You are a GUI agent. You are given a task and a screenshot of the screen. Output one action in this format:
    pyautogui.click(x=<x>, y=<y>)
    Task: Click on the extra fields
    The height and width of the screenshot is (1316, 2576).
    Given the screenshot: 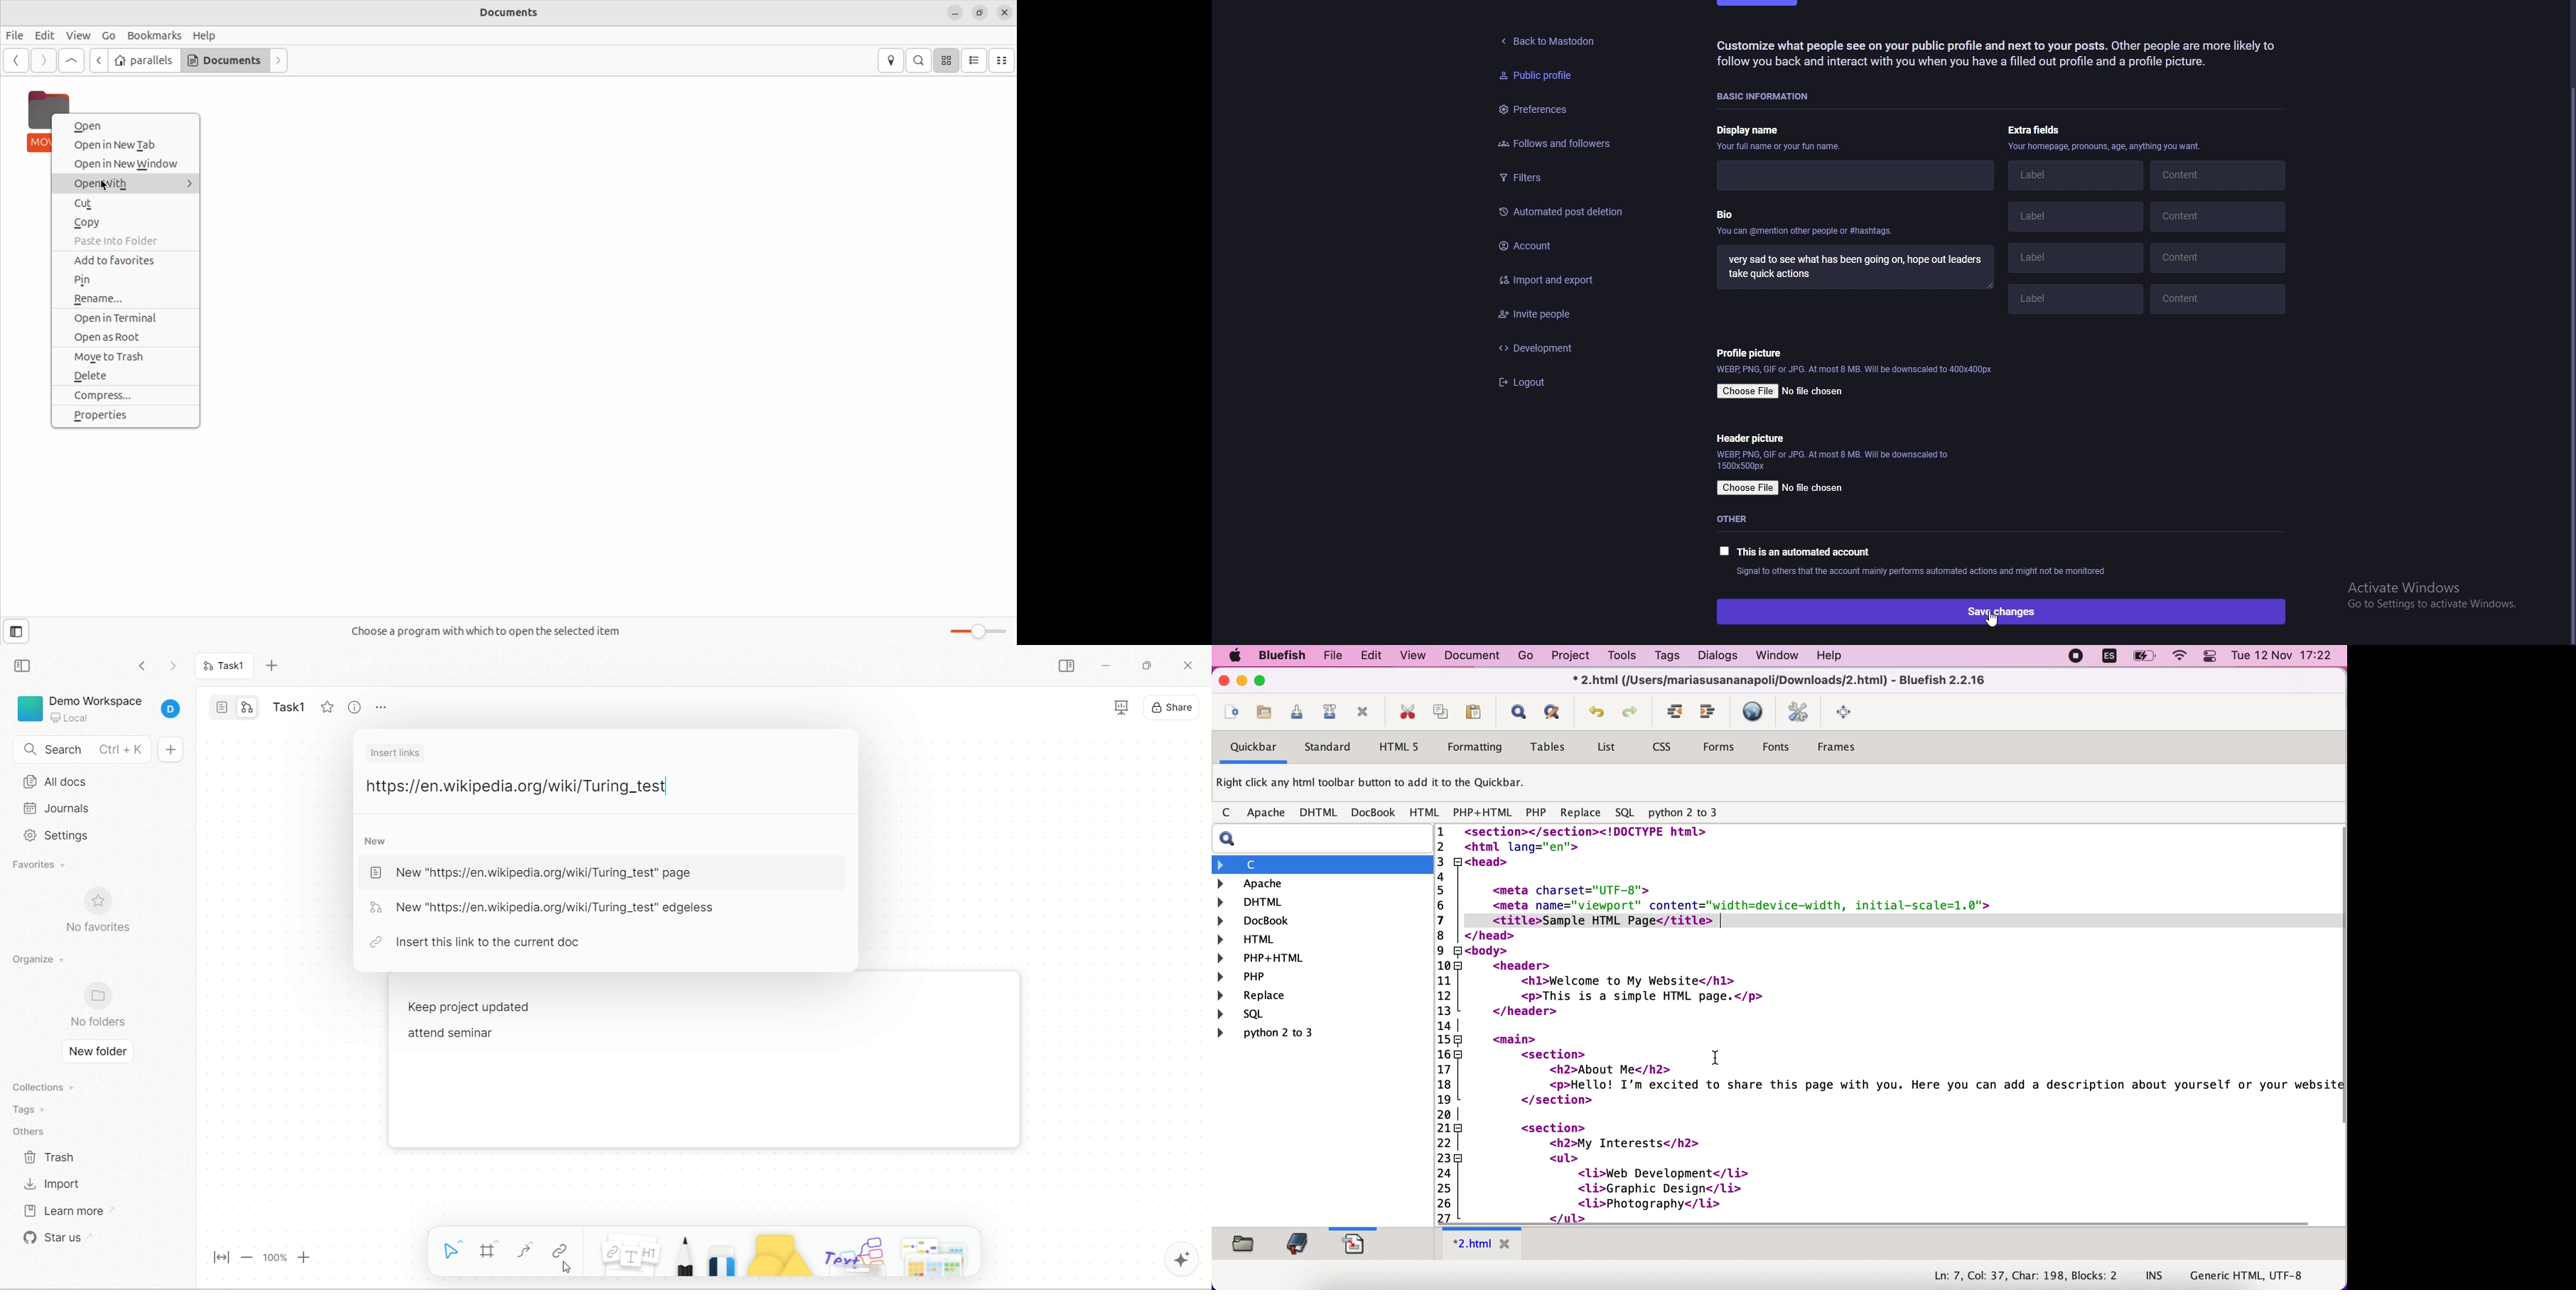 What is the action you would take?
    pyautogui.click(x=2038, y=130)
    